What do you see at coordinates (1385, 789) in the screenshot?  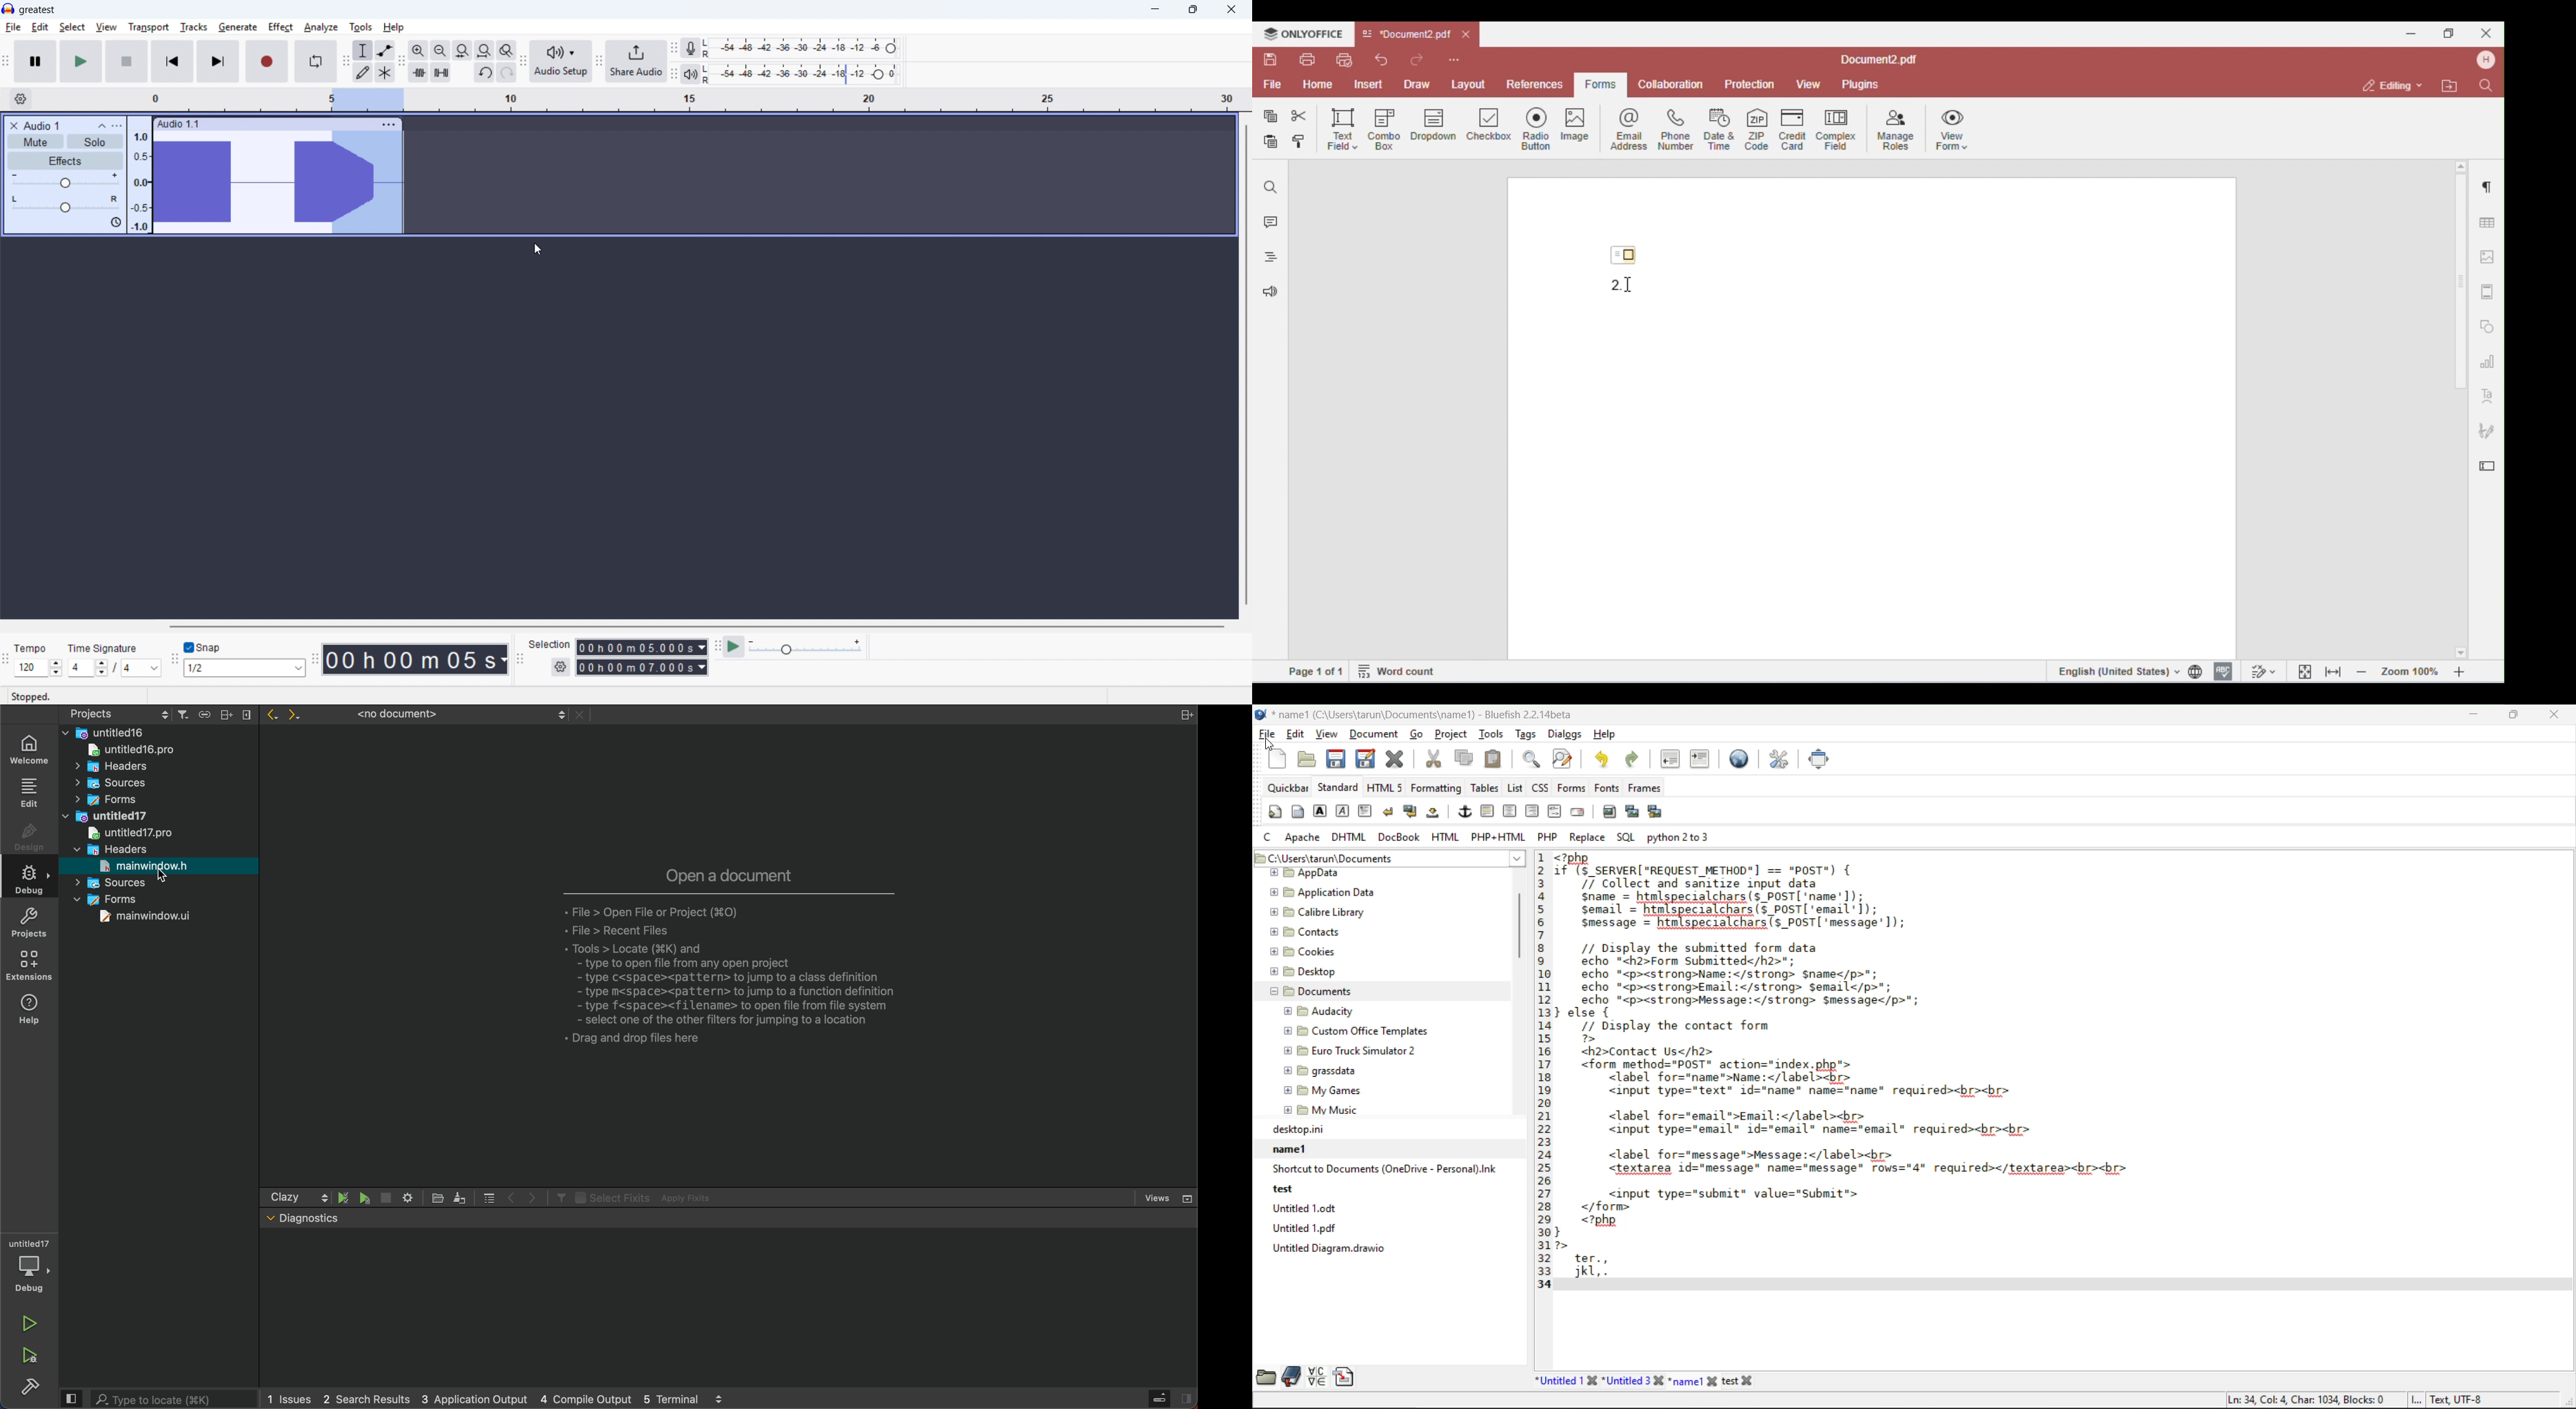 I see `html5` at bounding box center [1385, 789].